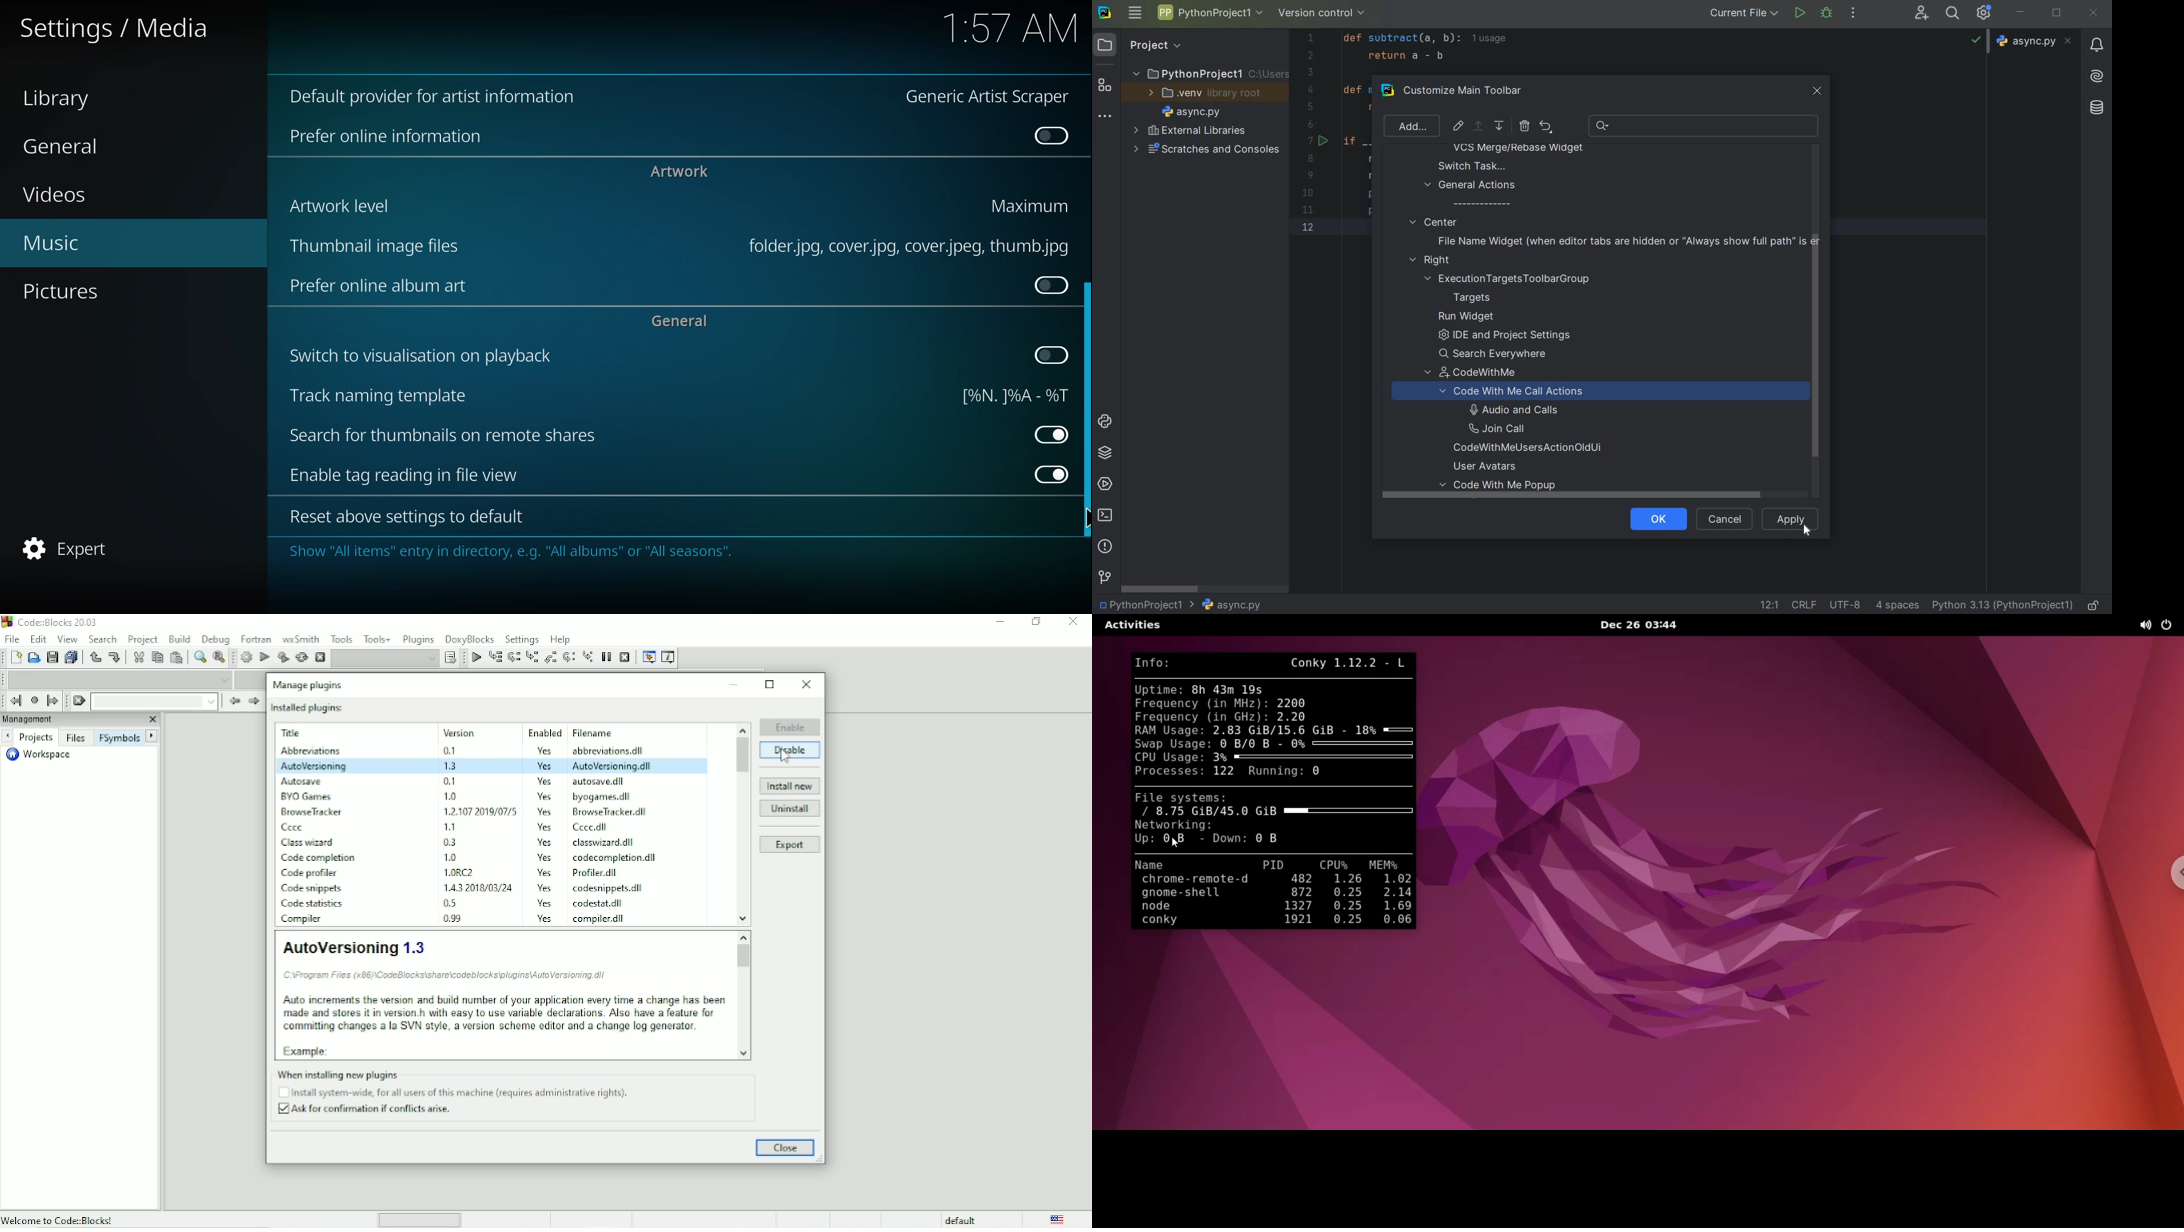 The height and width of the screenshot is (1232, 2184). What do you see at coordinates (547, 828) in the screenshot?
I see `Yes` at bounding box center [547, 828].